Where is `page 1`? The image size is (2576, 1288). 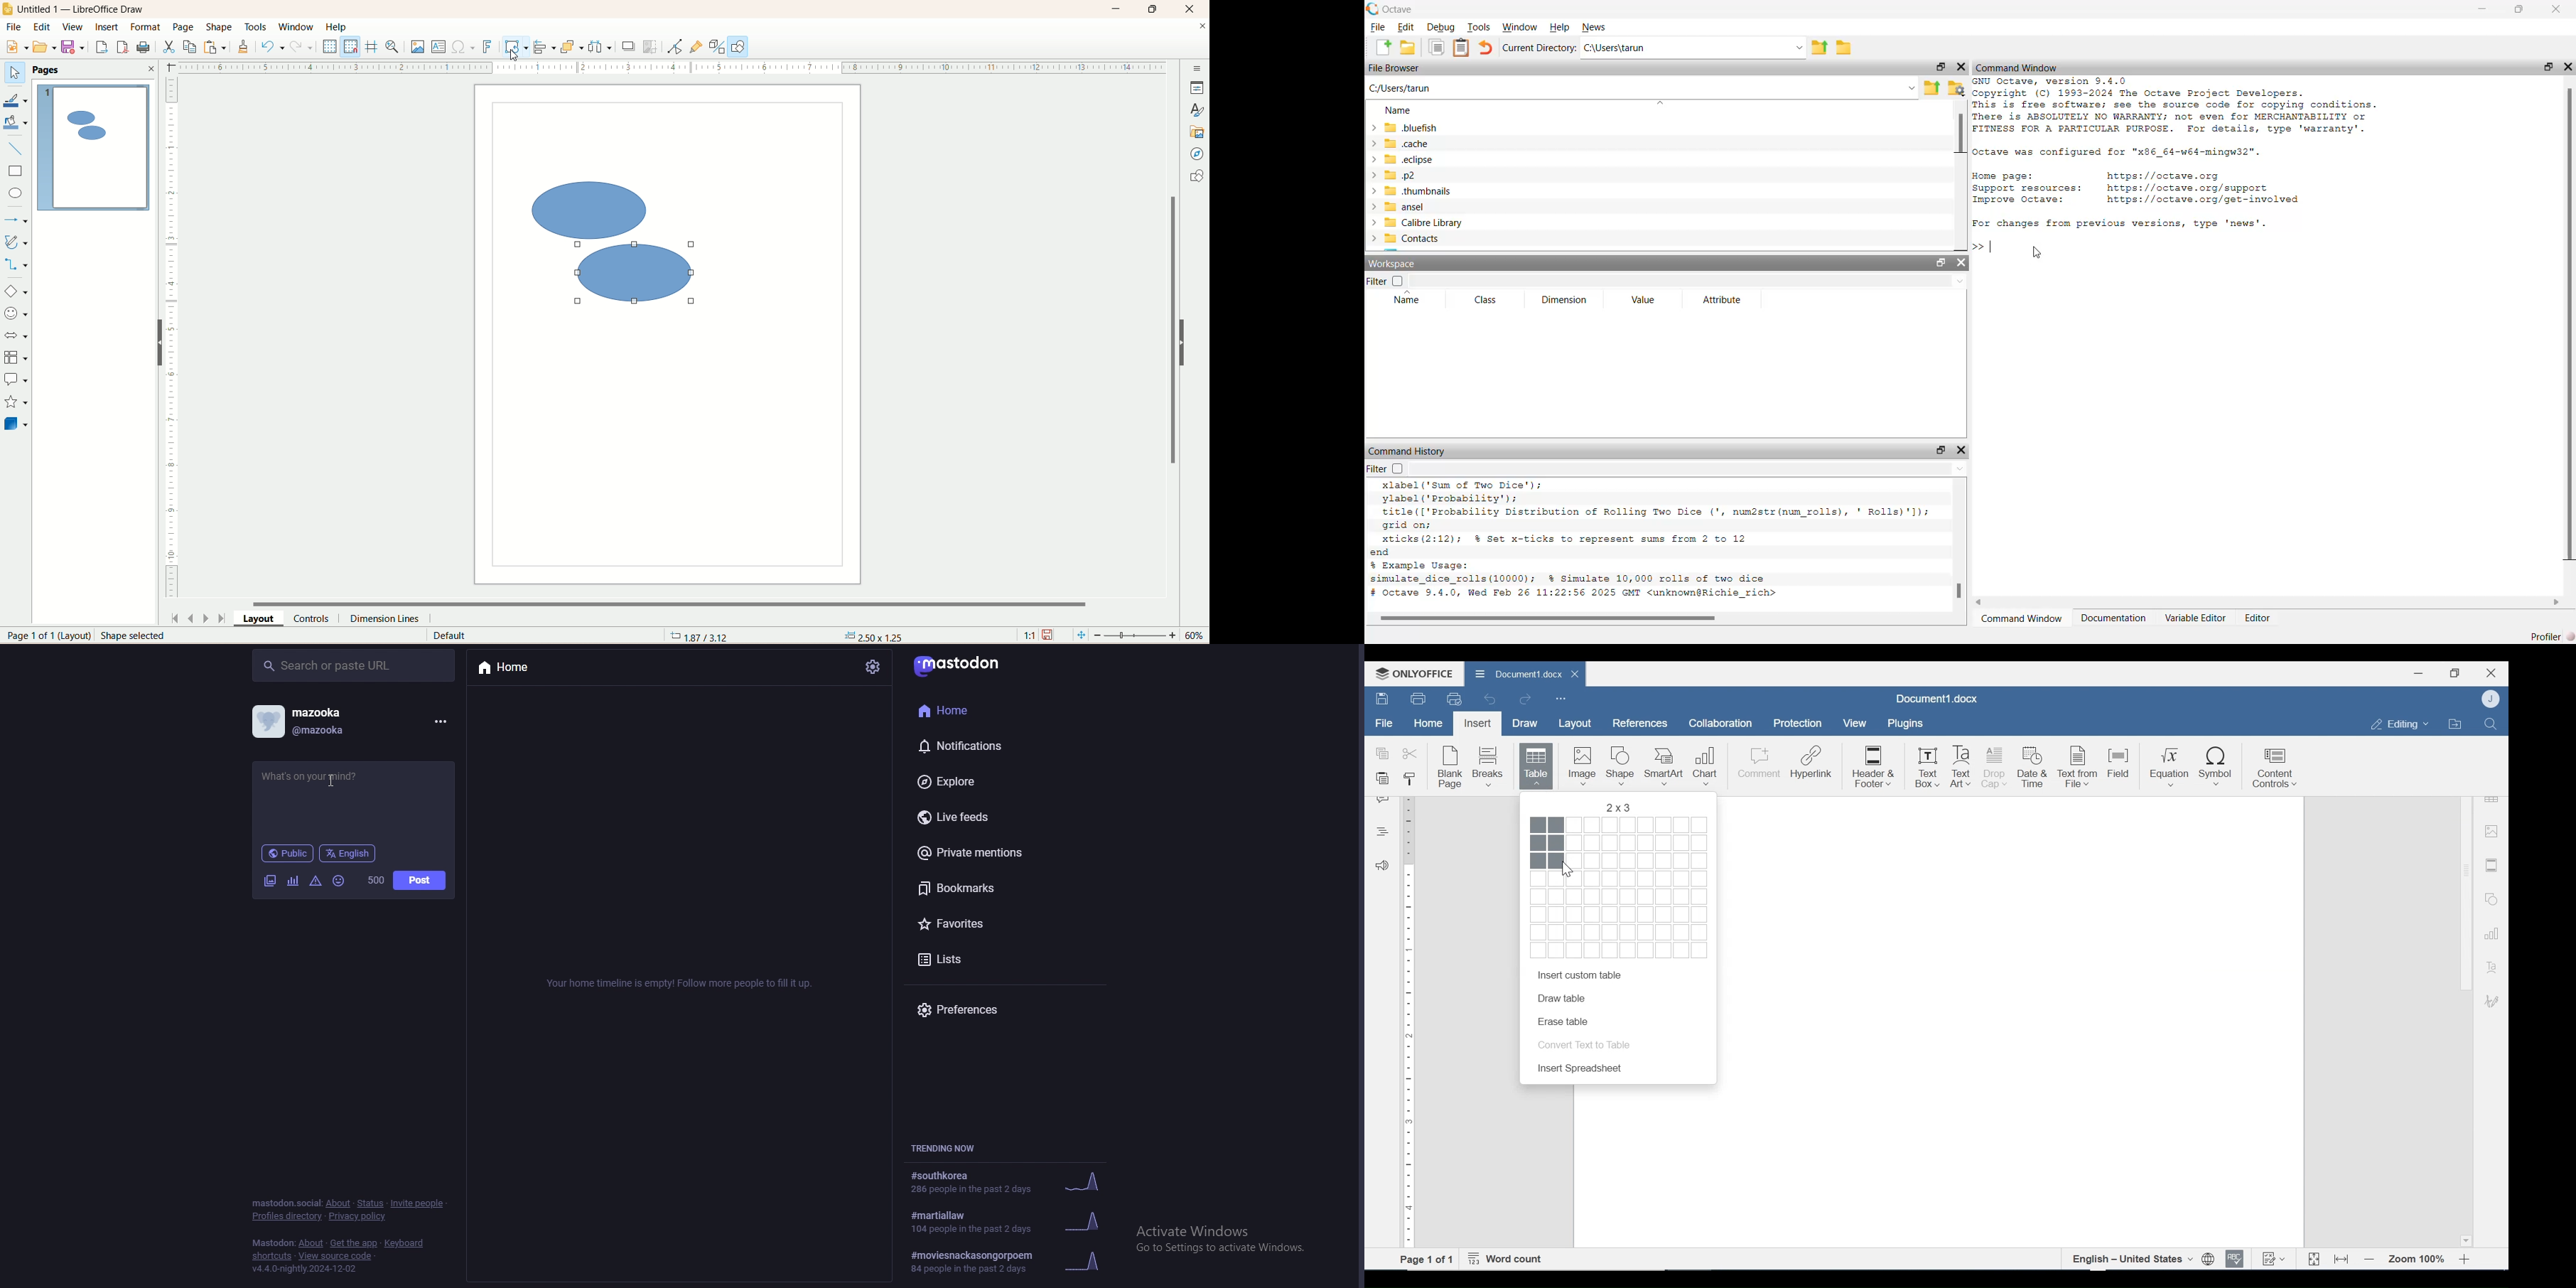 page 1 is located at coordinates (93, 146).